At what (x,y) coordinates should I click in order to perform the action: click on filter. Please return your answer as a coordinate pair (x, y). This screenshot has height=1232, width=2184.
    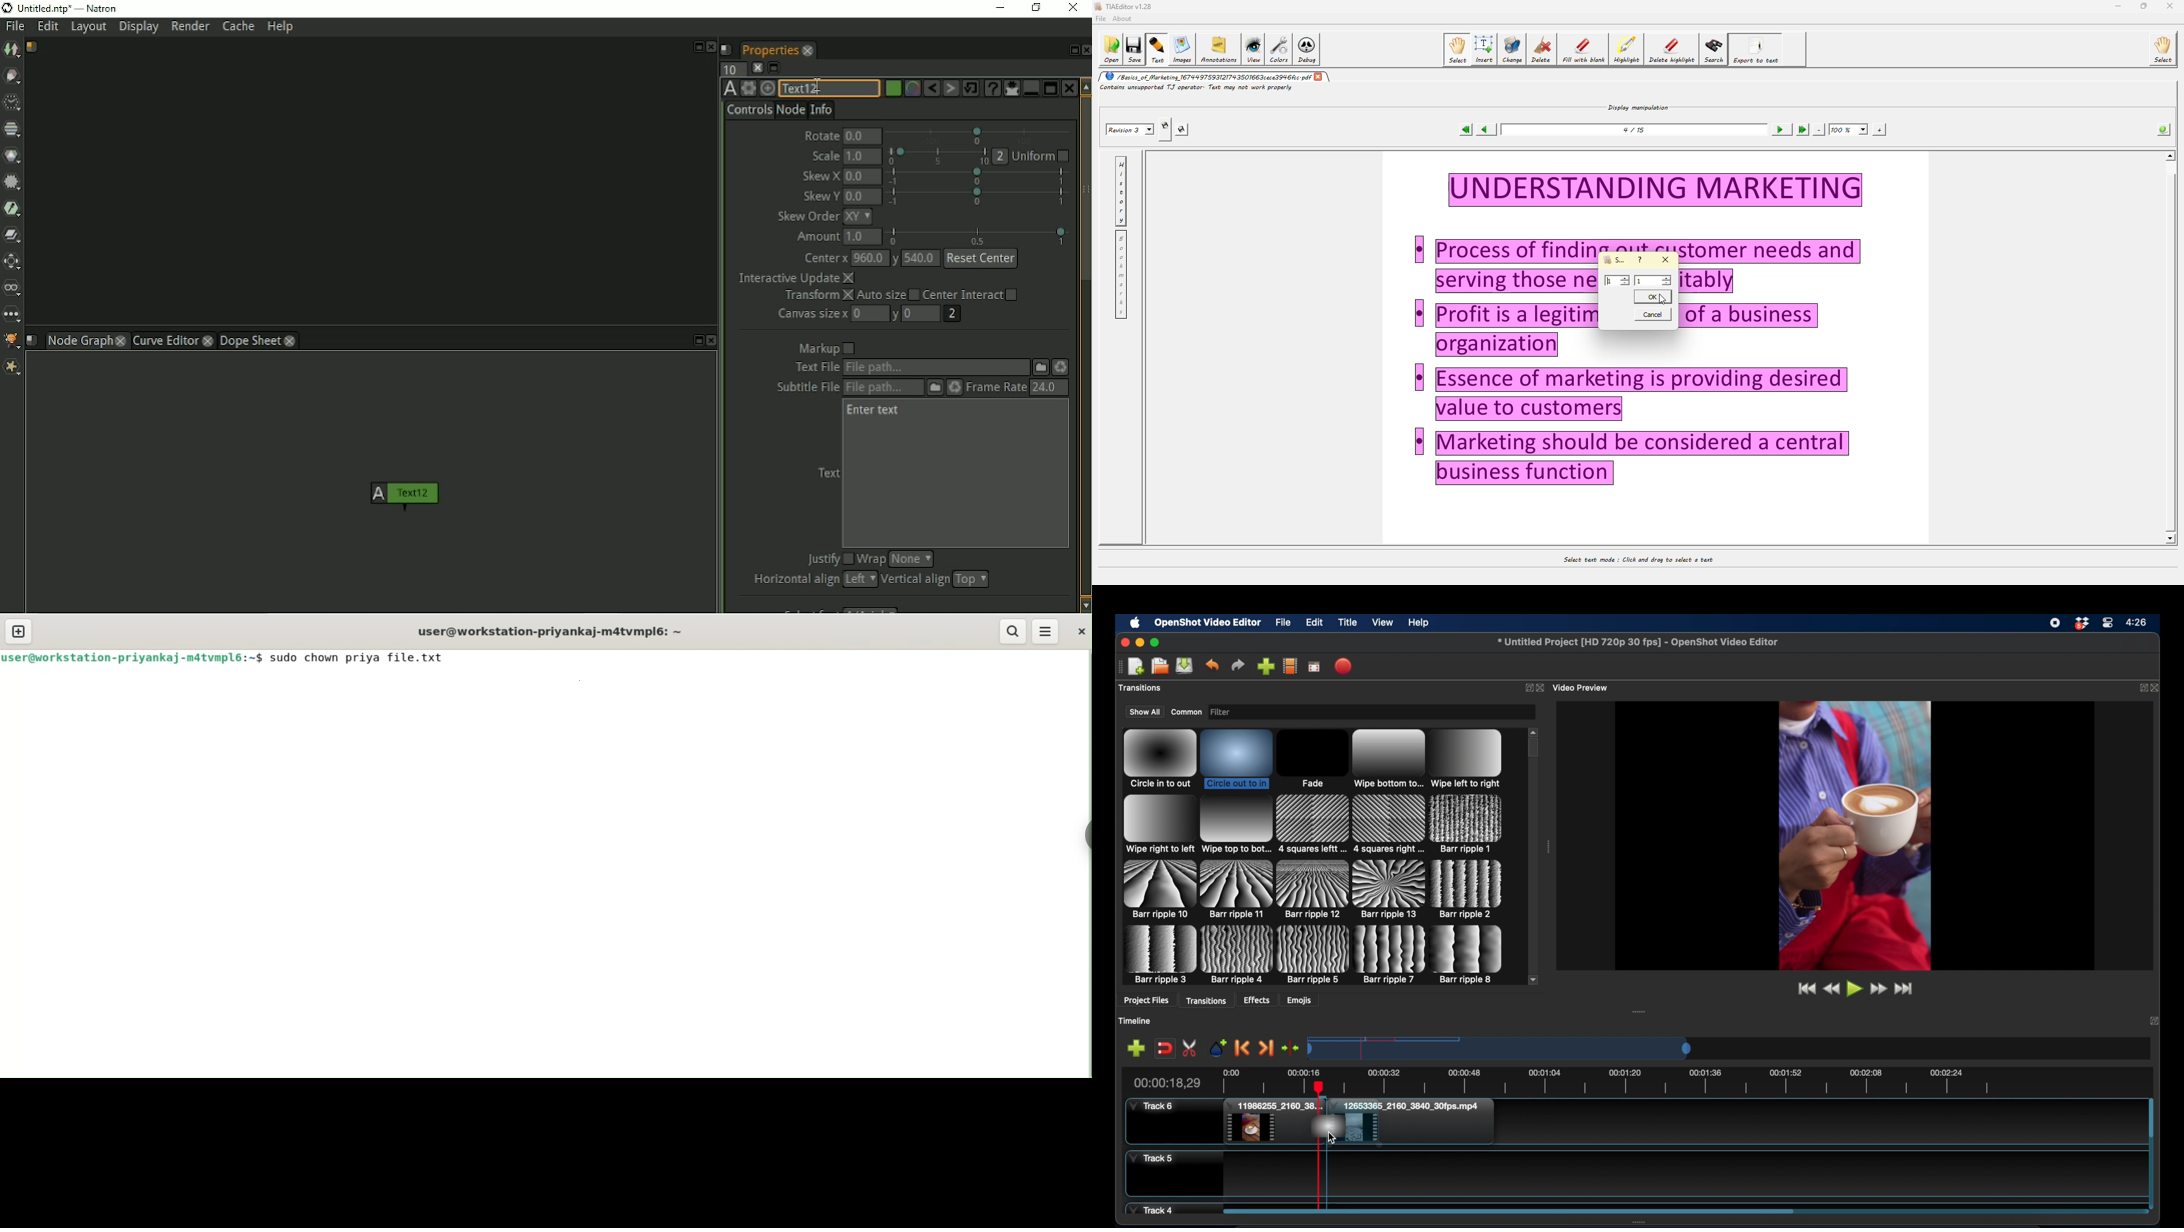
    Looking at the image, I should click on (1239, 712).